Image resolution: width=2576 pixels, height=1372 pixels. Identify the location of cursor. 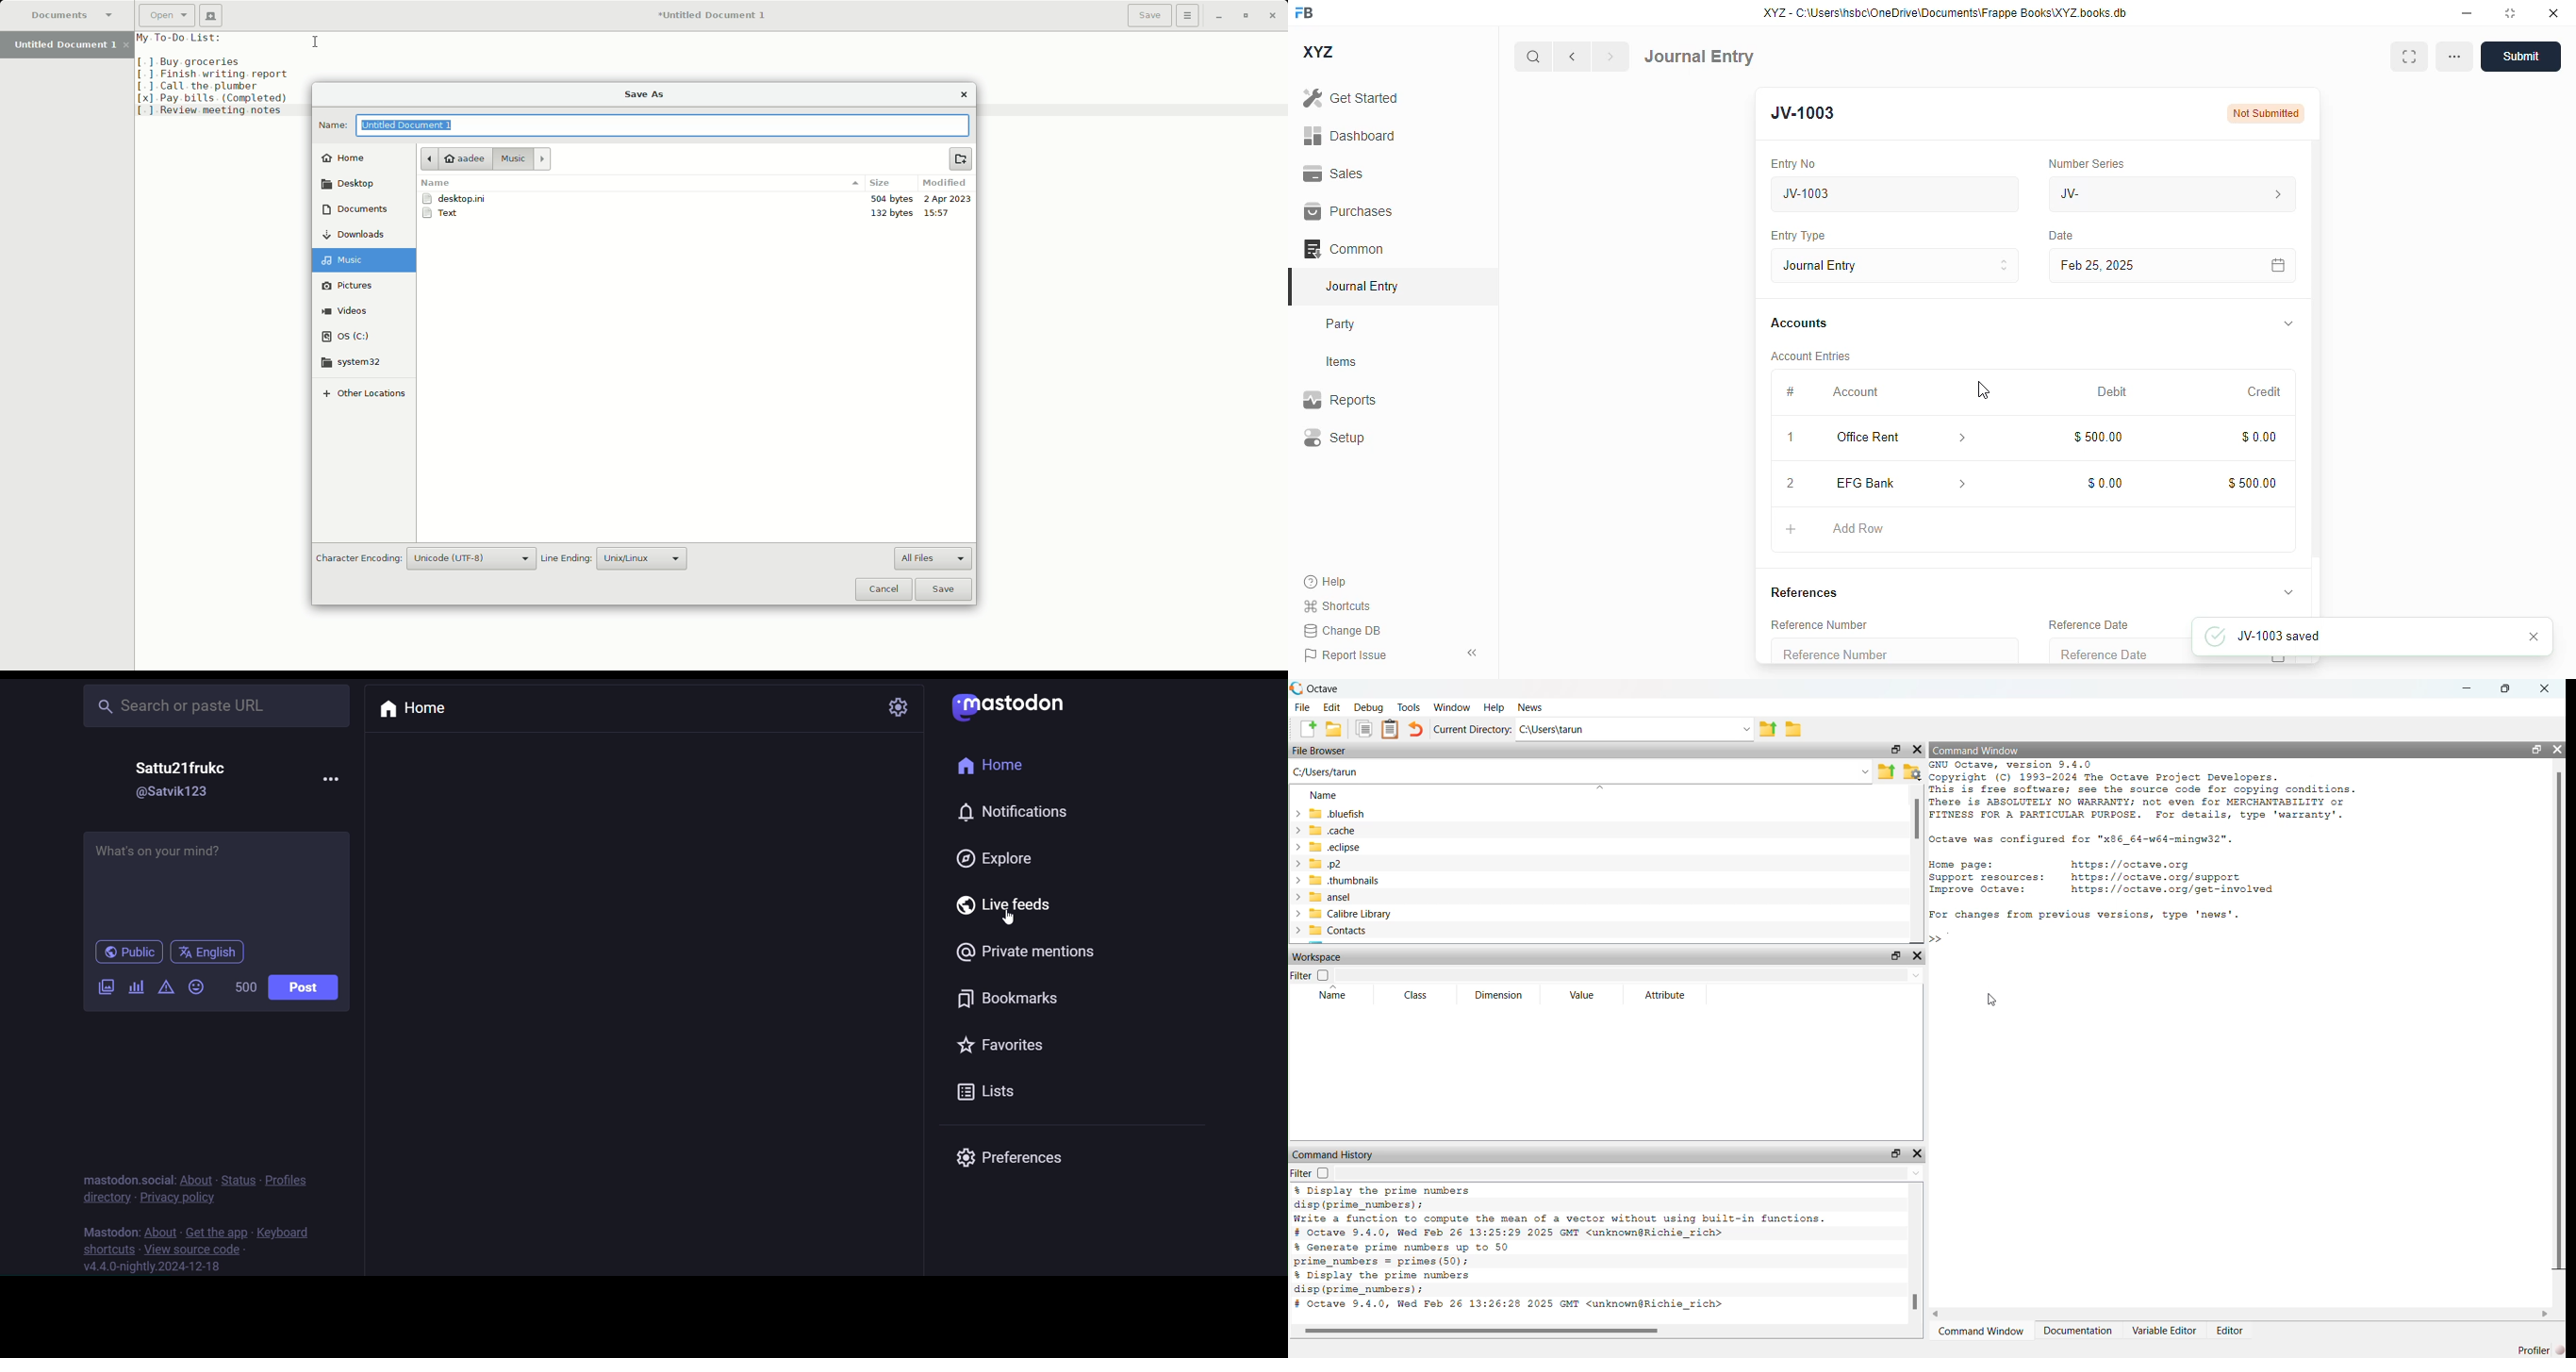
(1983, 389).